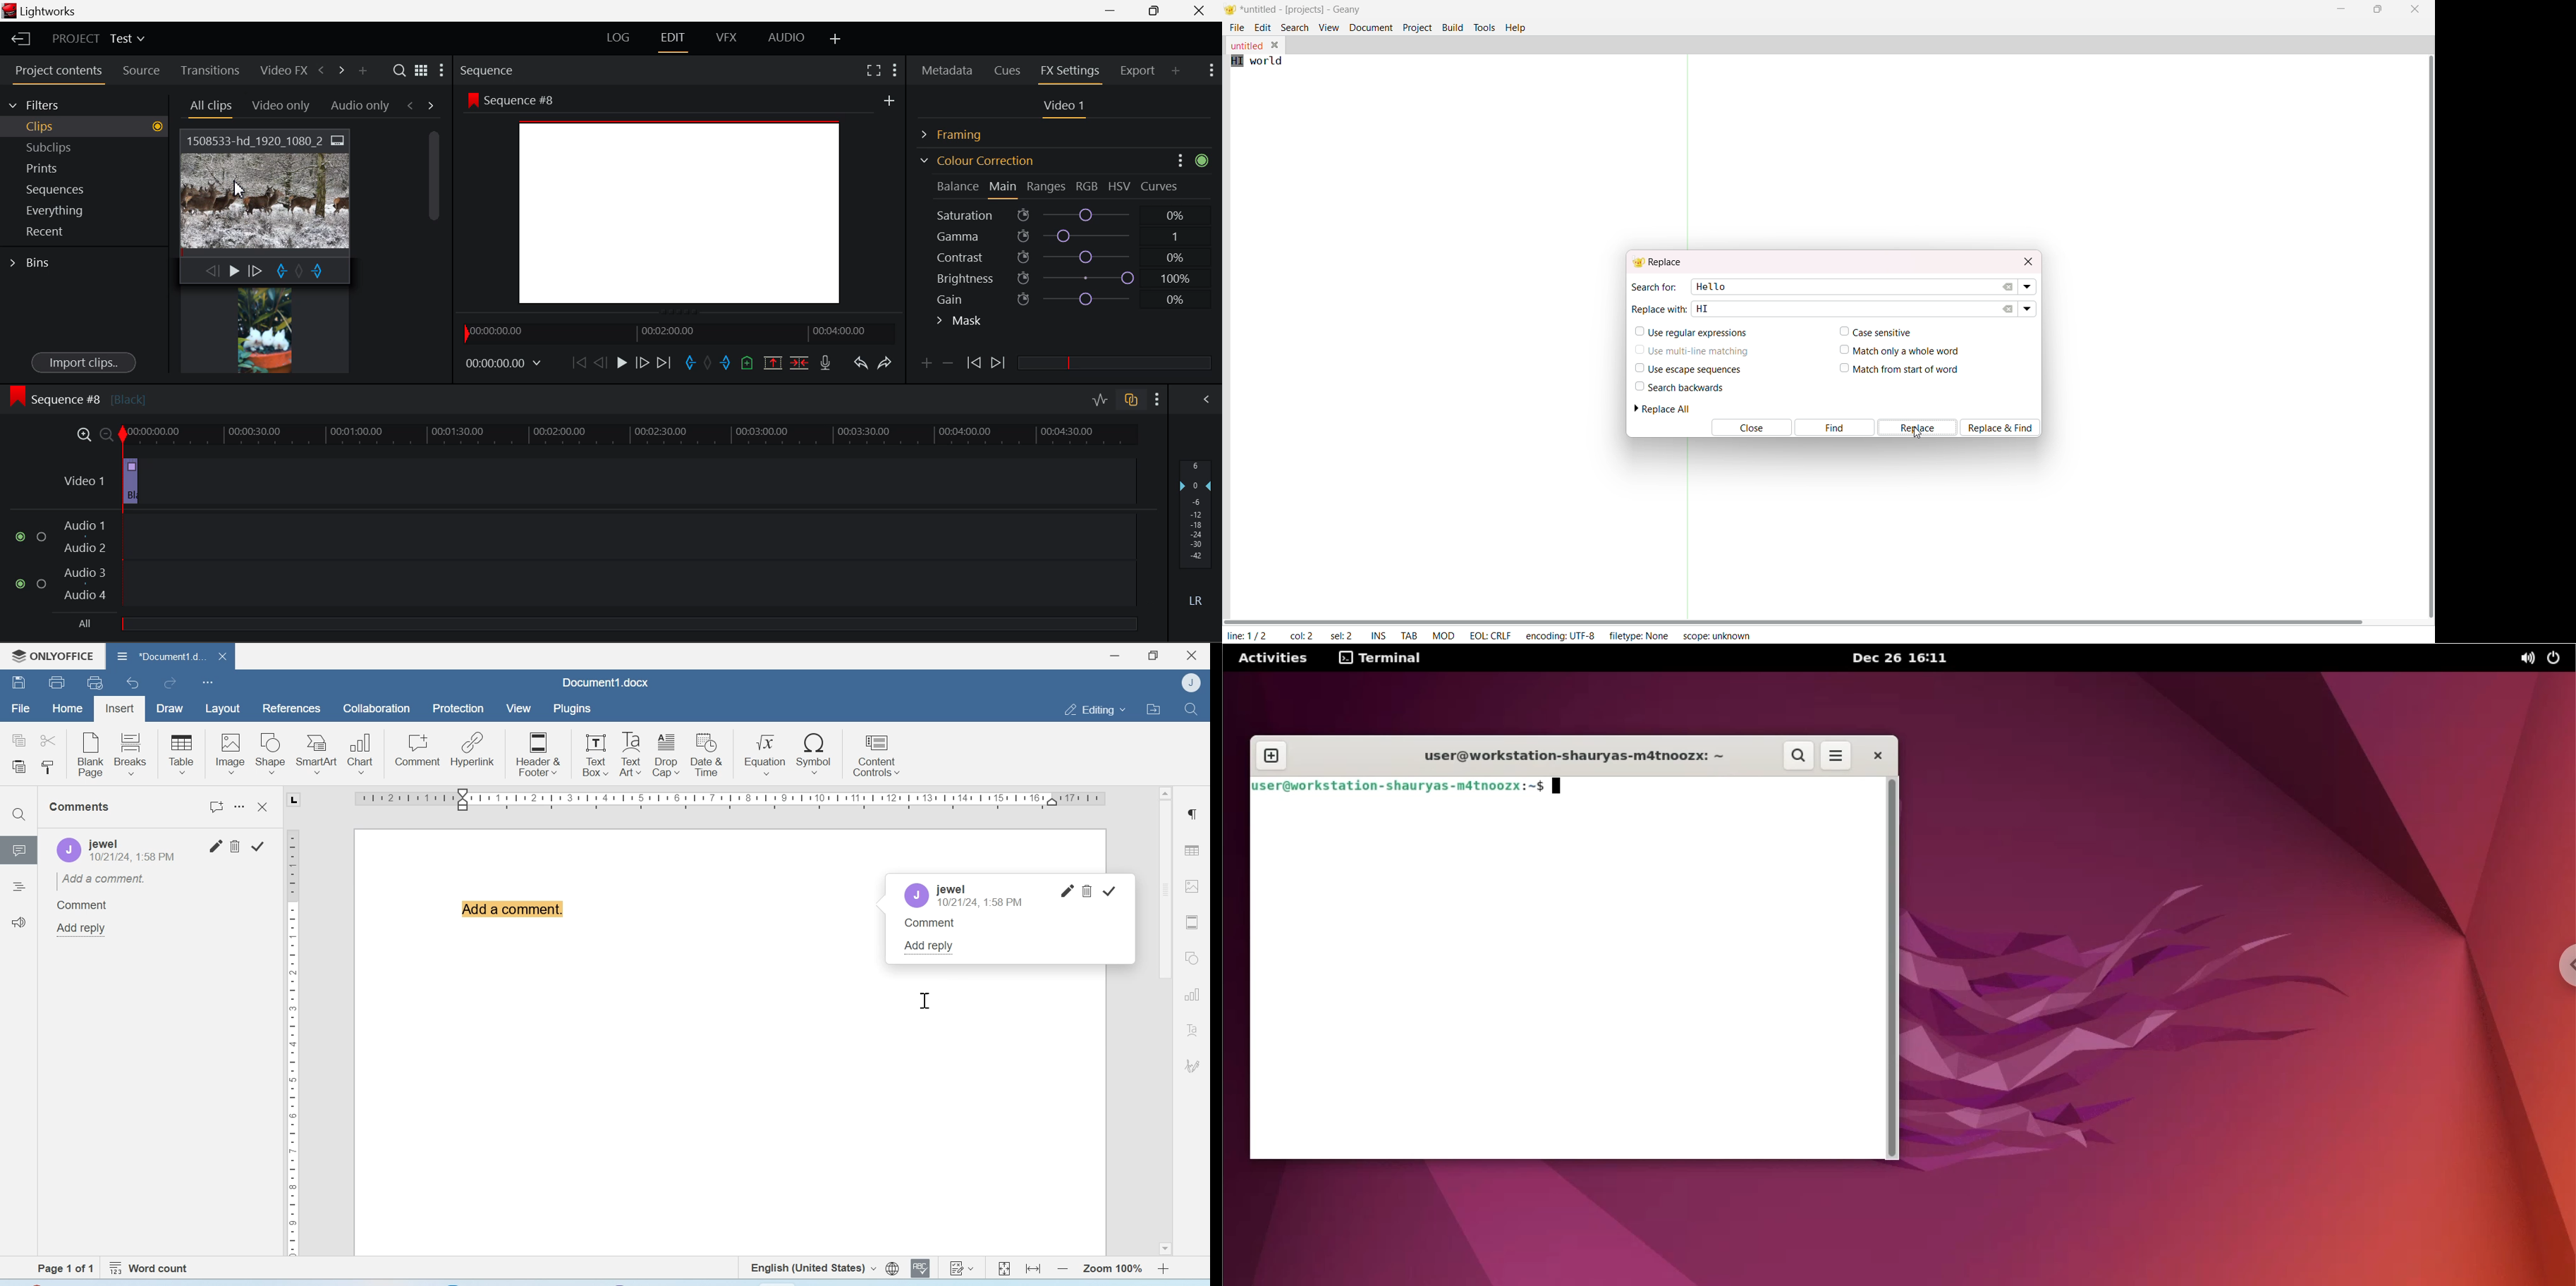 Image resolution: width=2576 pixels, height=1288 pixels. Describe the element at coordinates (362, 71) in the screenshot. I see `Add Panel` at that location.